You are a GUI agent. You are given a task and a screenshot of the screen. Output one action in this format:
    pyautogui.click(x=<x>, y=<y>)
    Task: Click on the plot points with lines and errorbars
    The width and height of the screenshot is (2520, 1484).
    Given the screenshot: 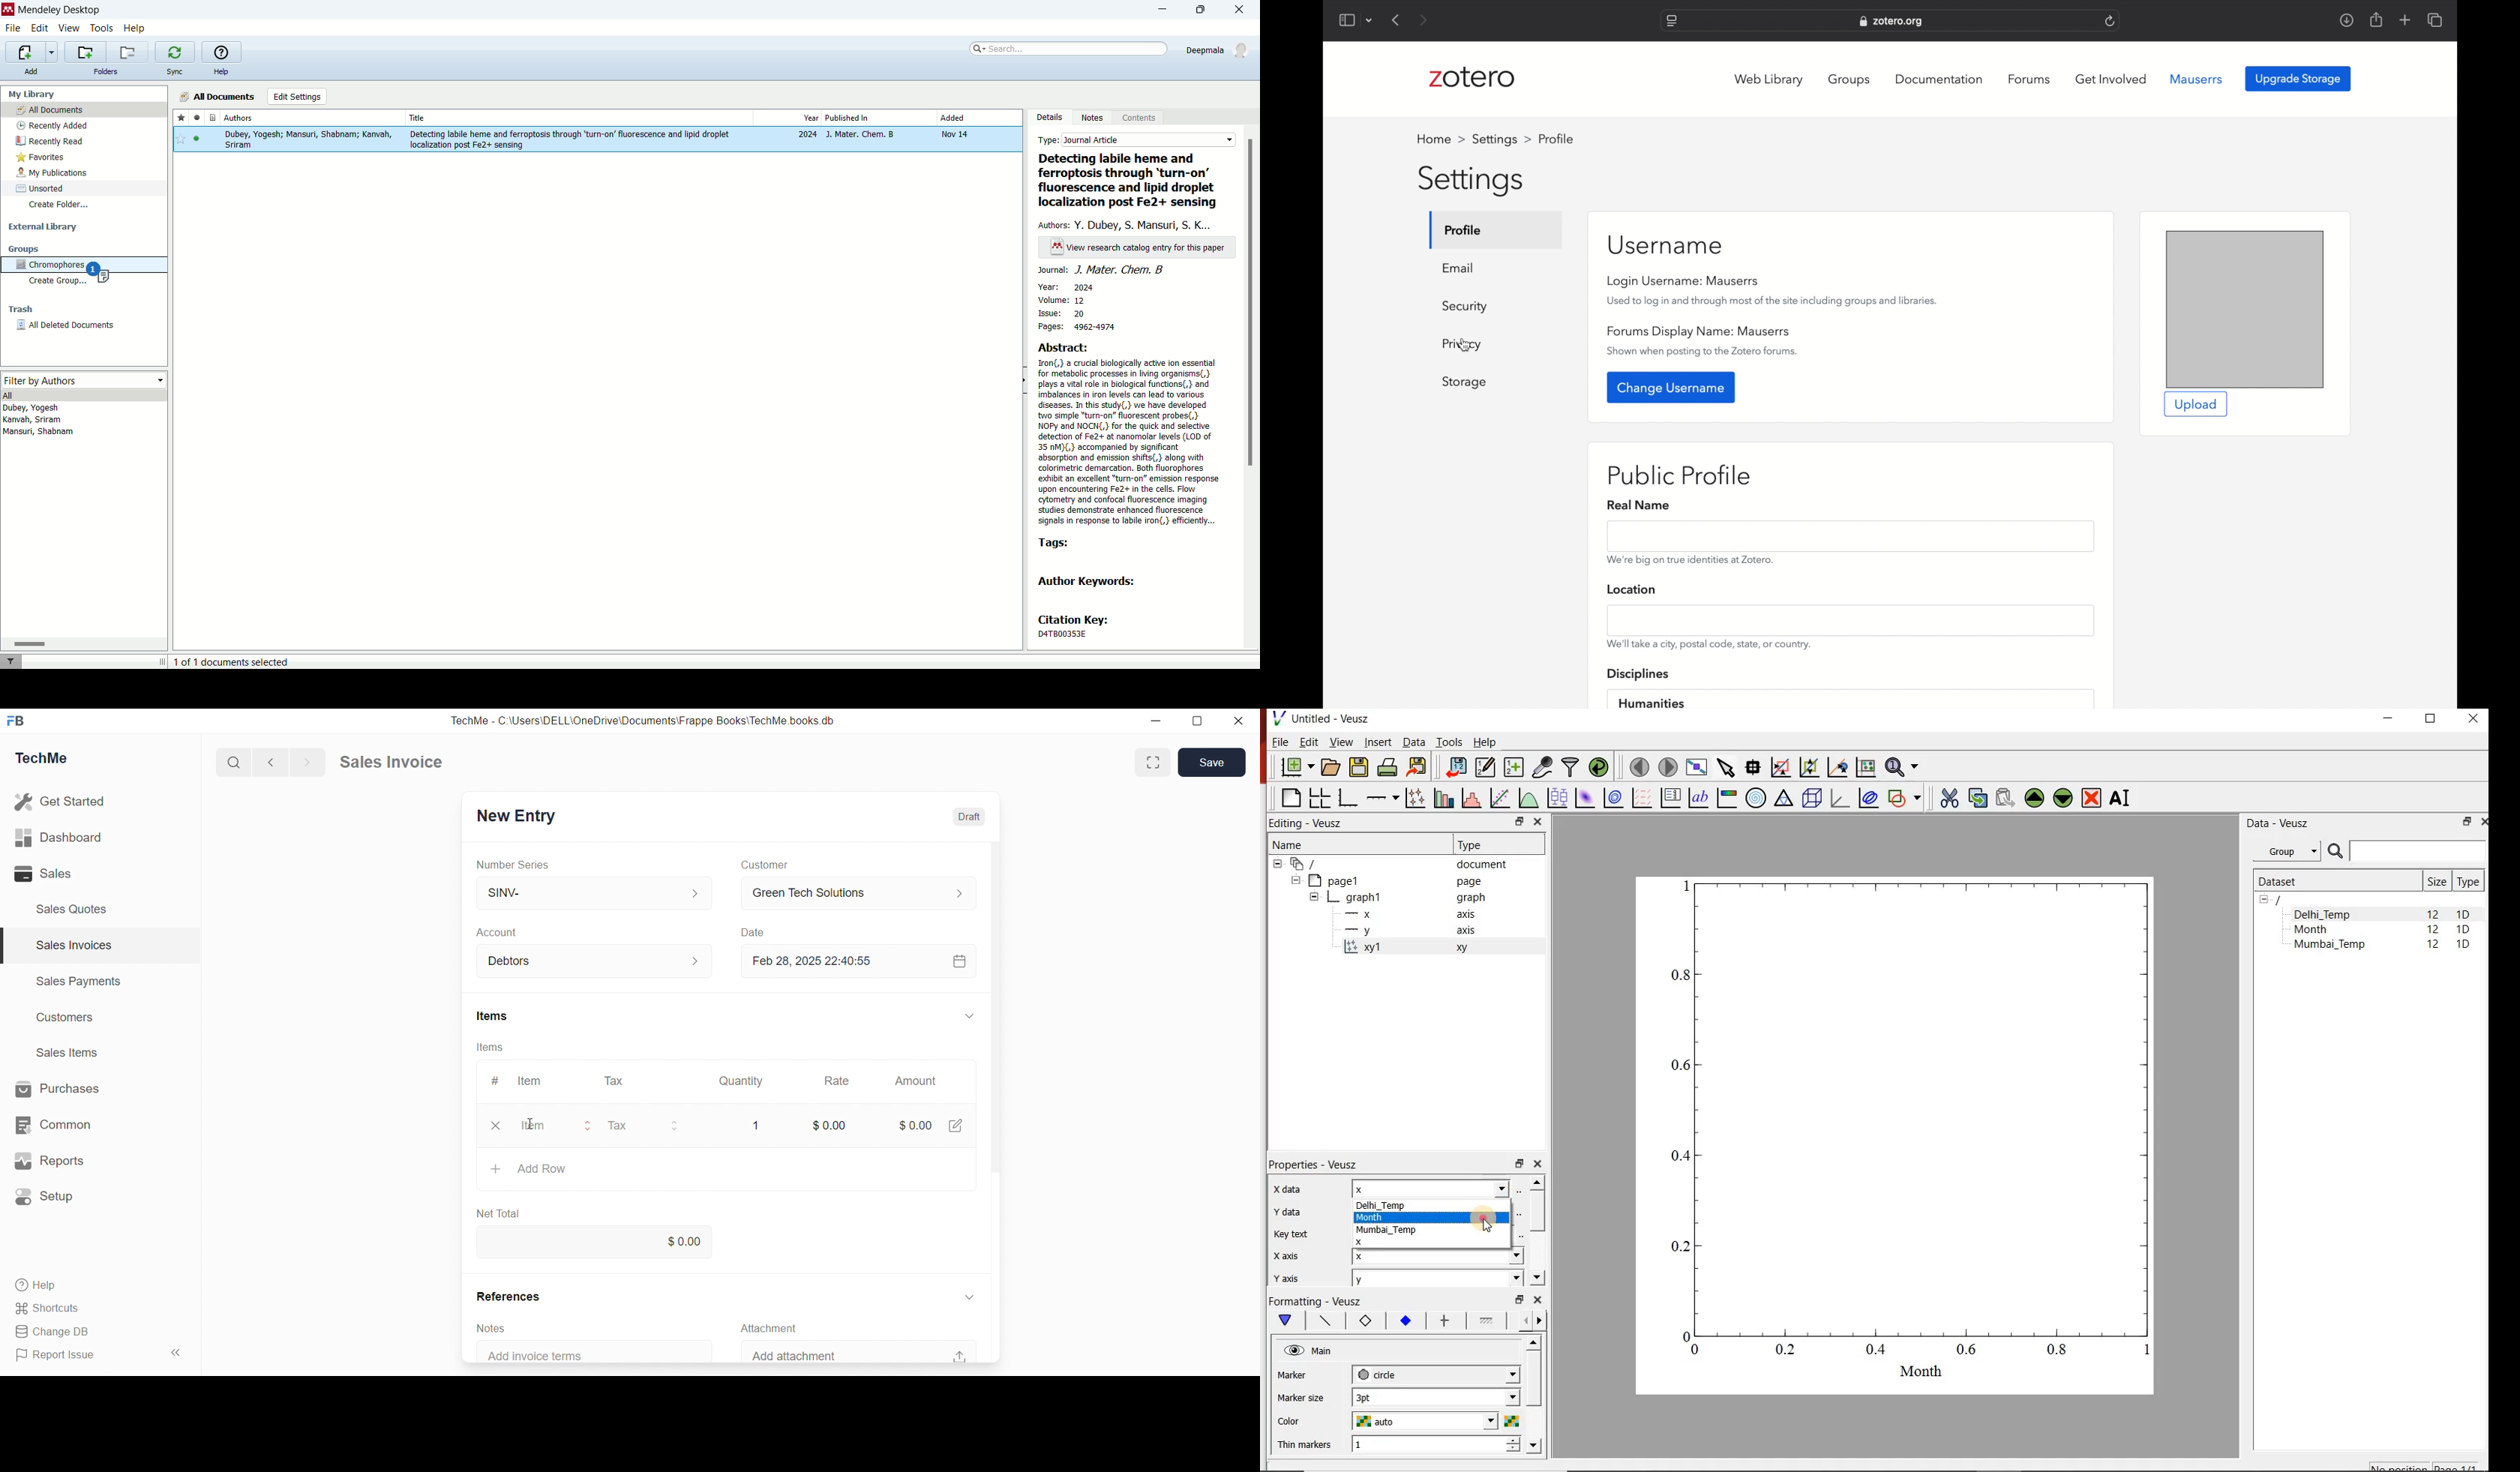 What is the action you would take?
    pyautogui.click(x=1414, y=799)
    